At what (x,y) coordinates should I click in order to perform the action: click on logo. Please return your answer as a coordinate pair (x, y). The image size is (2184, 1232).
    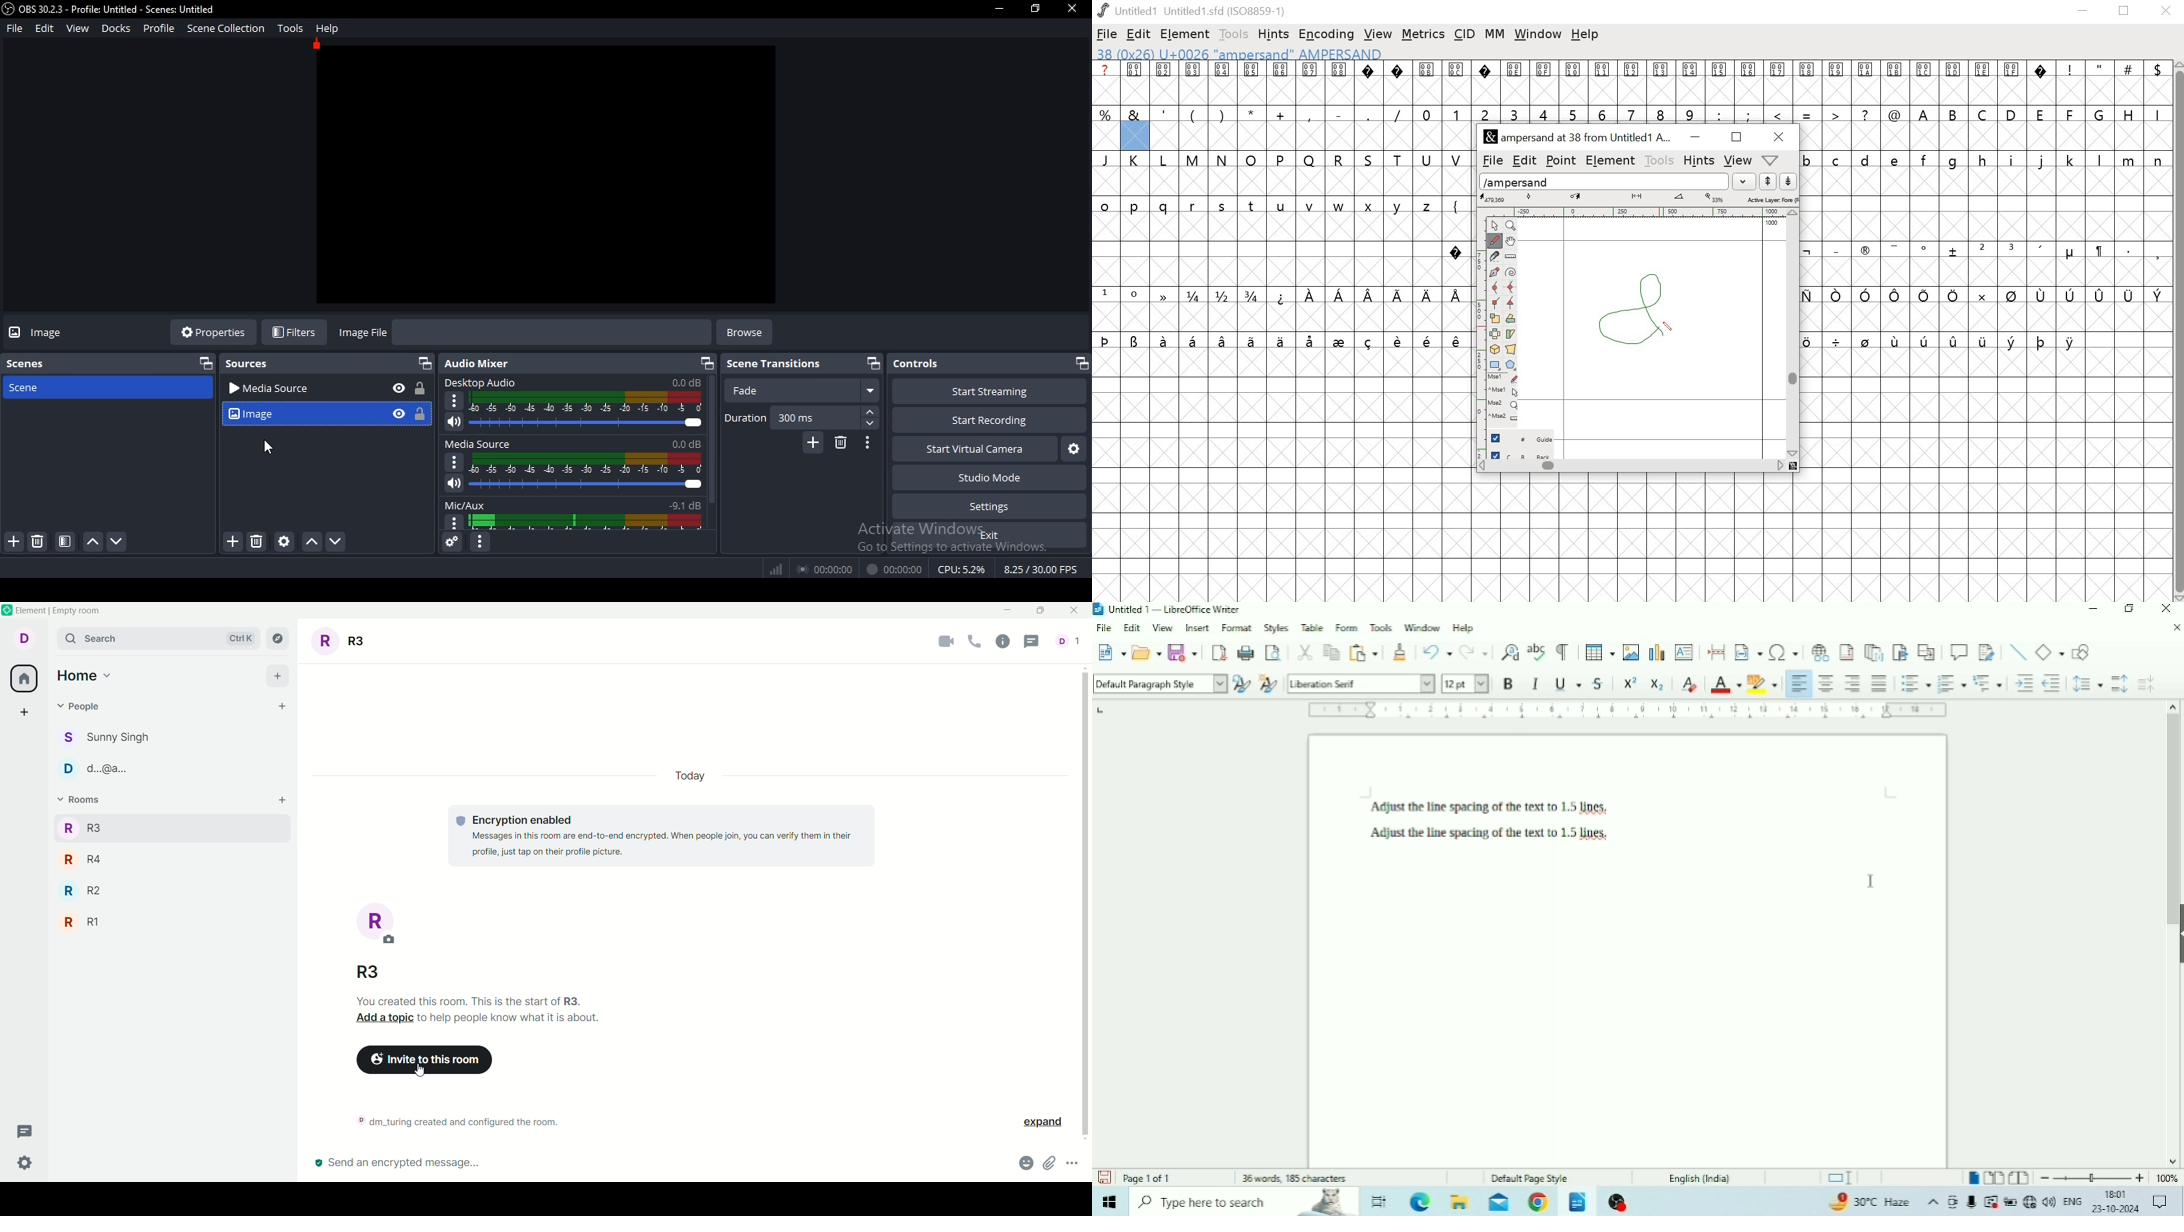
    Looking at the image, I should click on (7, 610).